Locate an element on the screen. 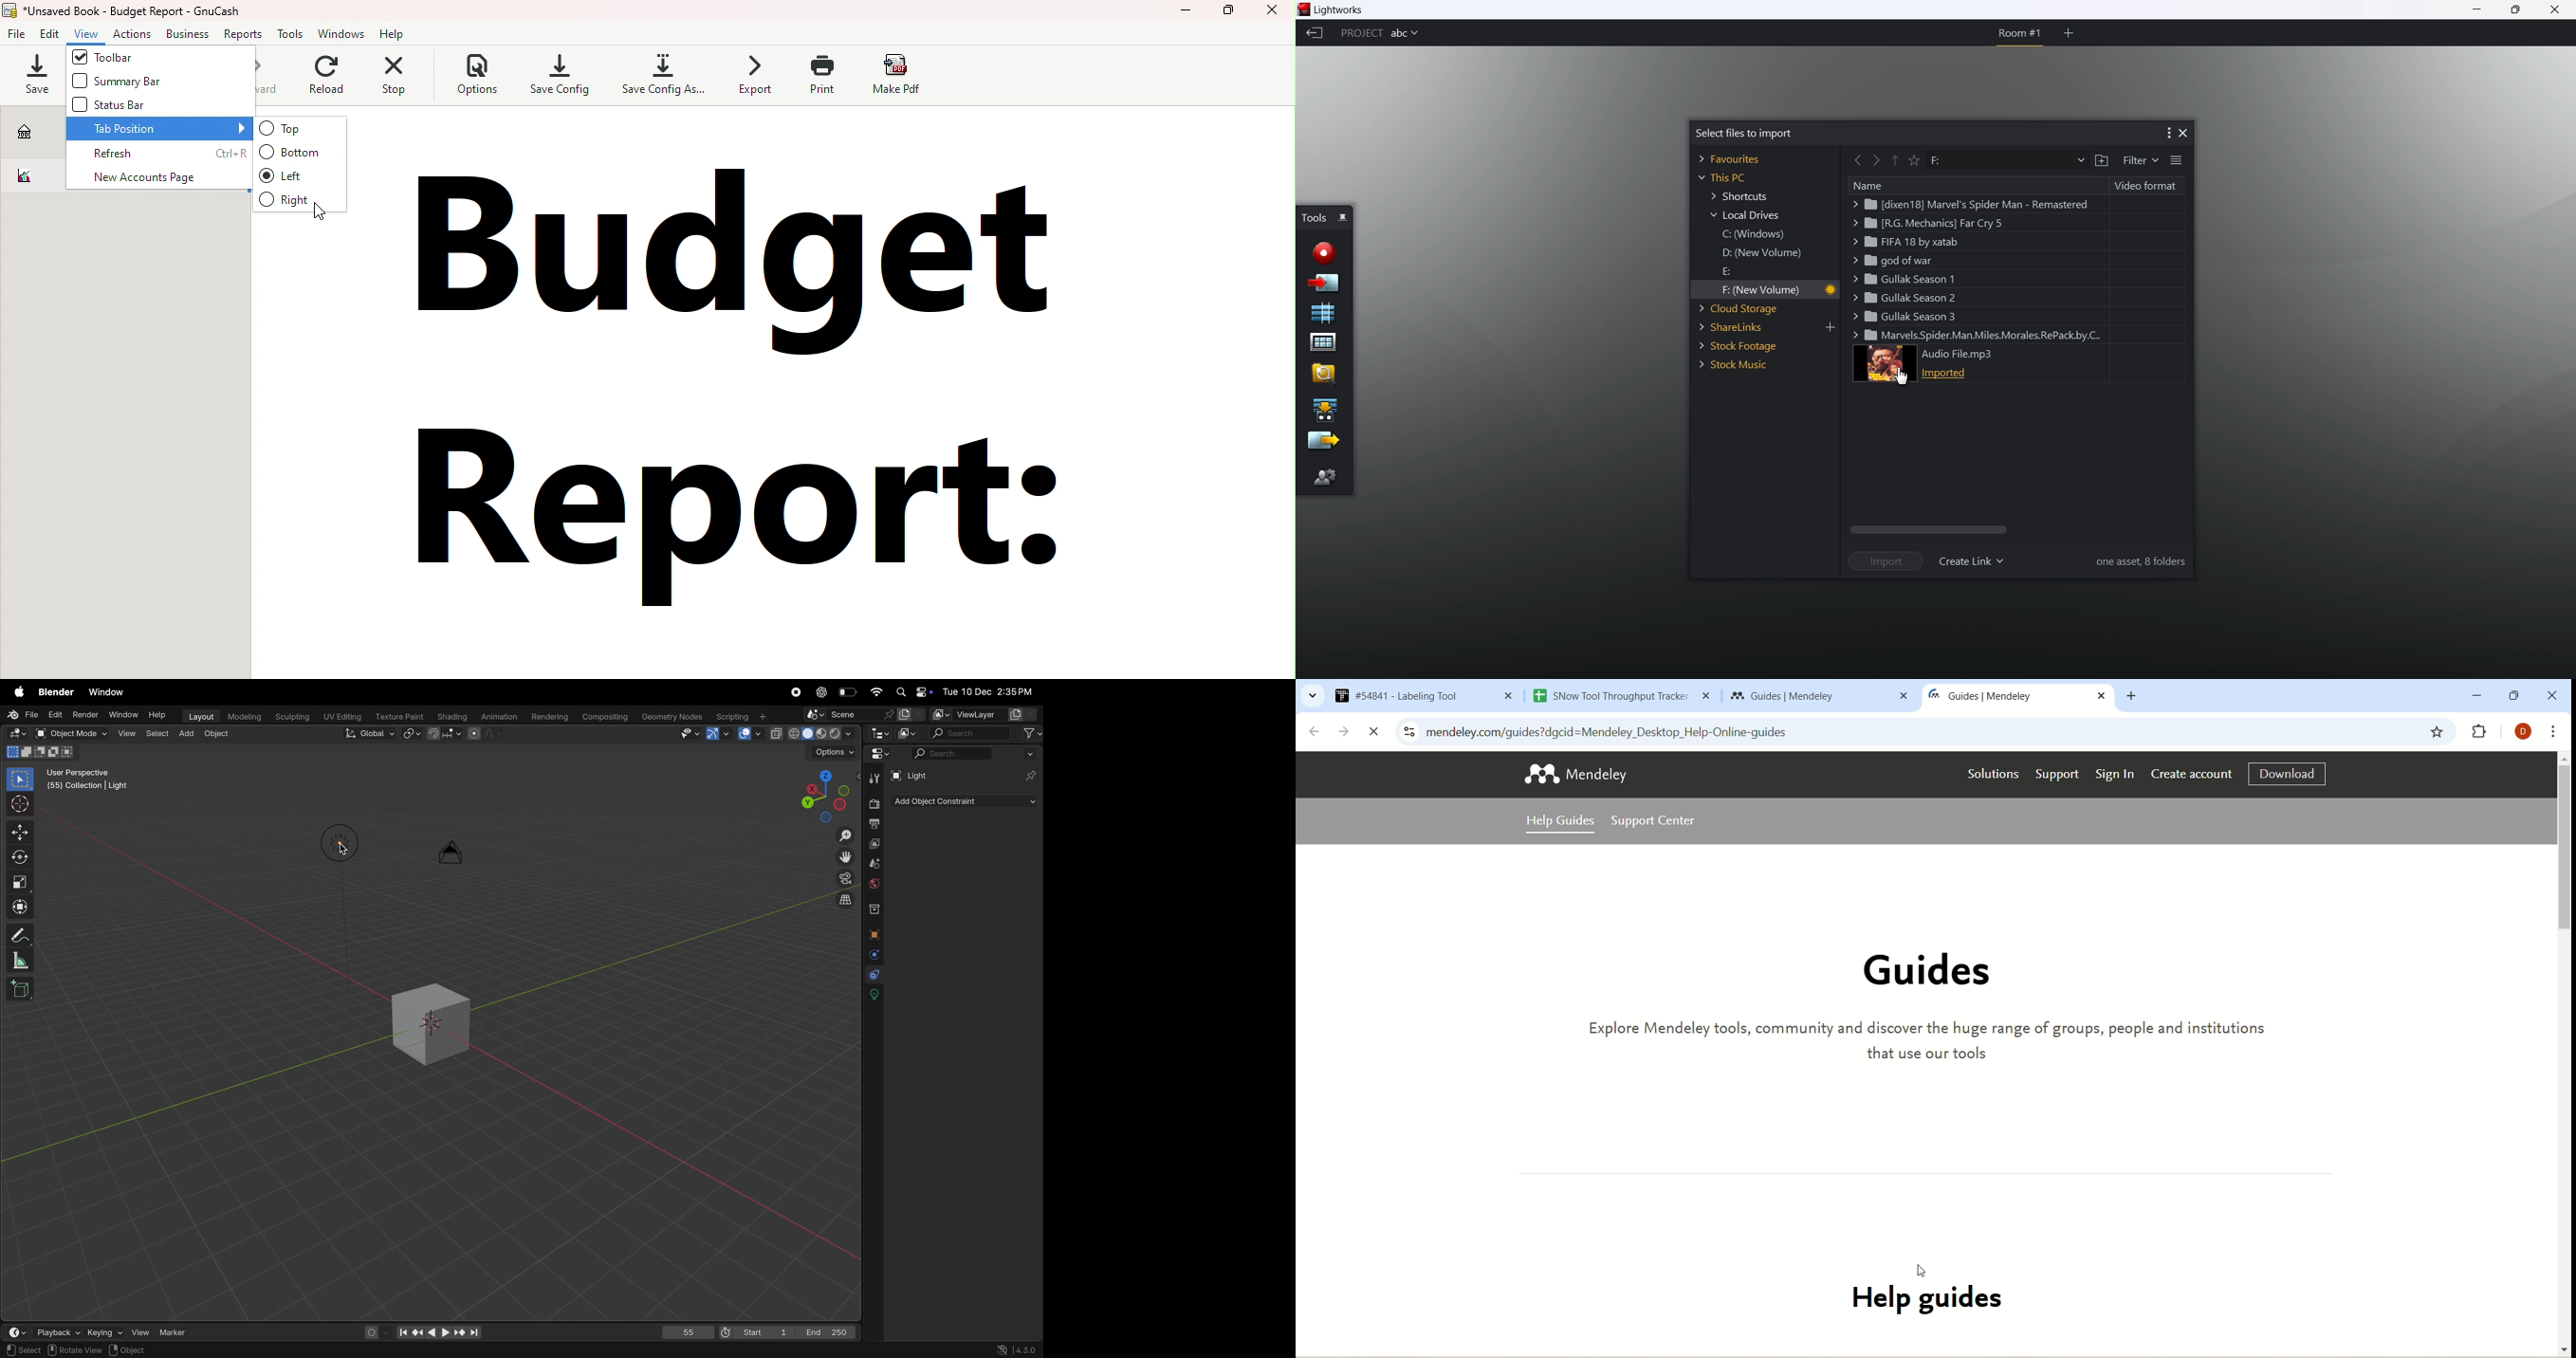 The image size is (2576, 1372). information is located at coordinates (2139, 561).